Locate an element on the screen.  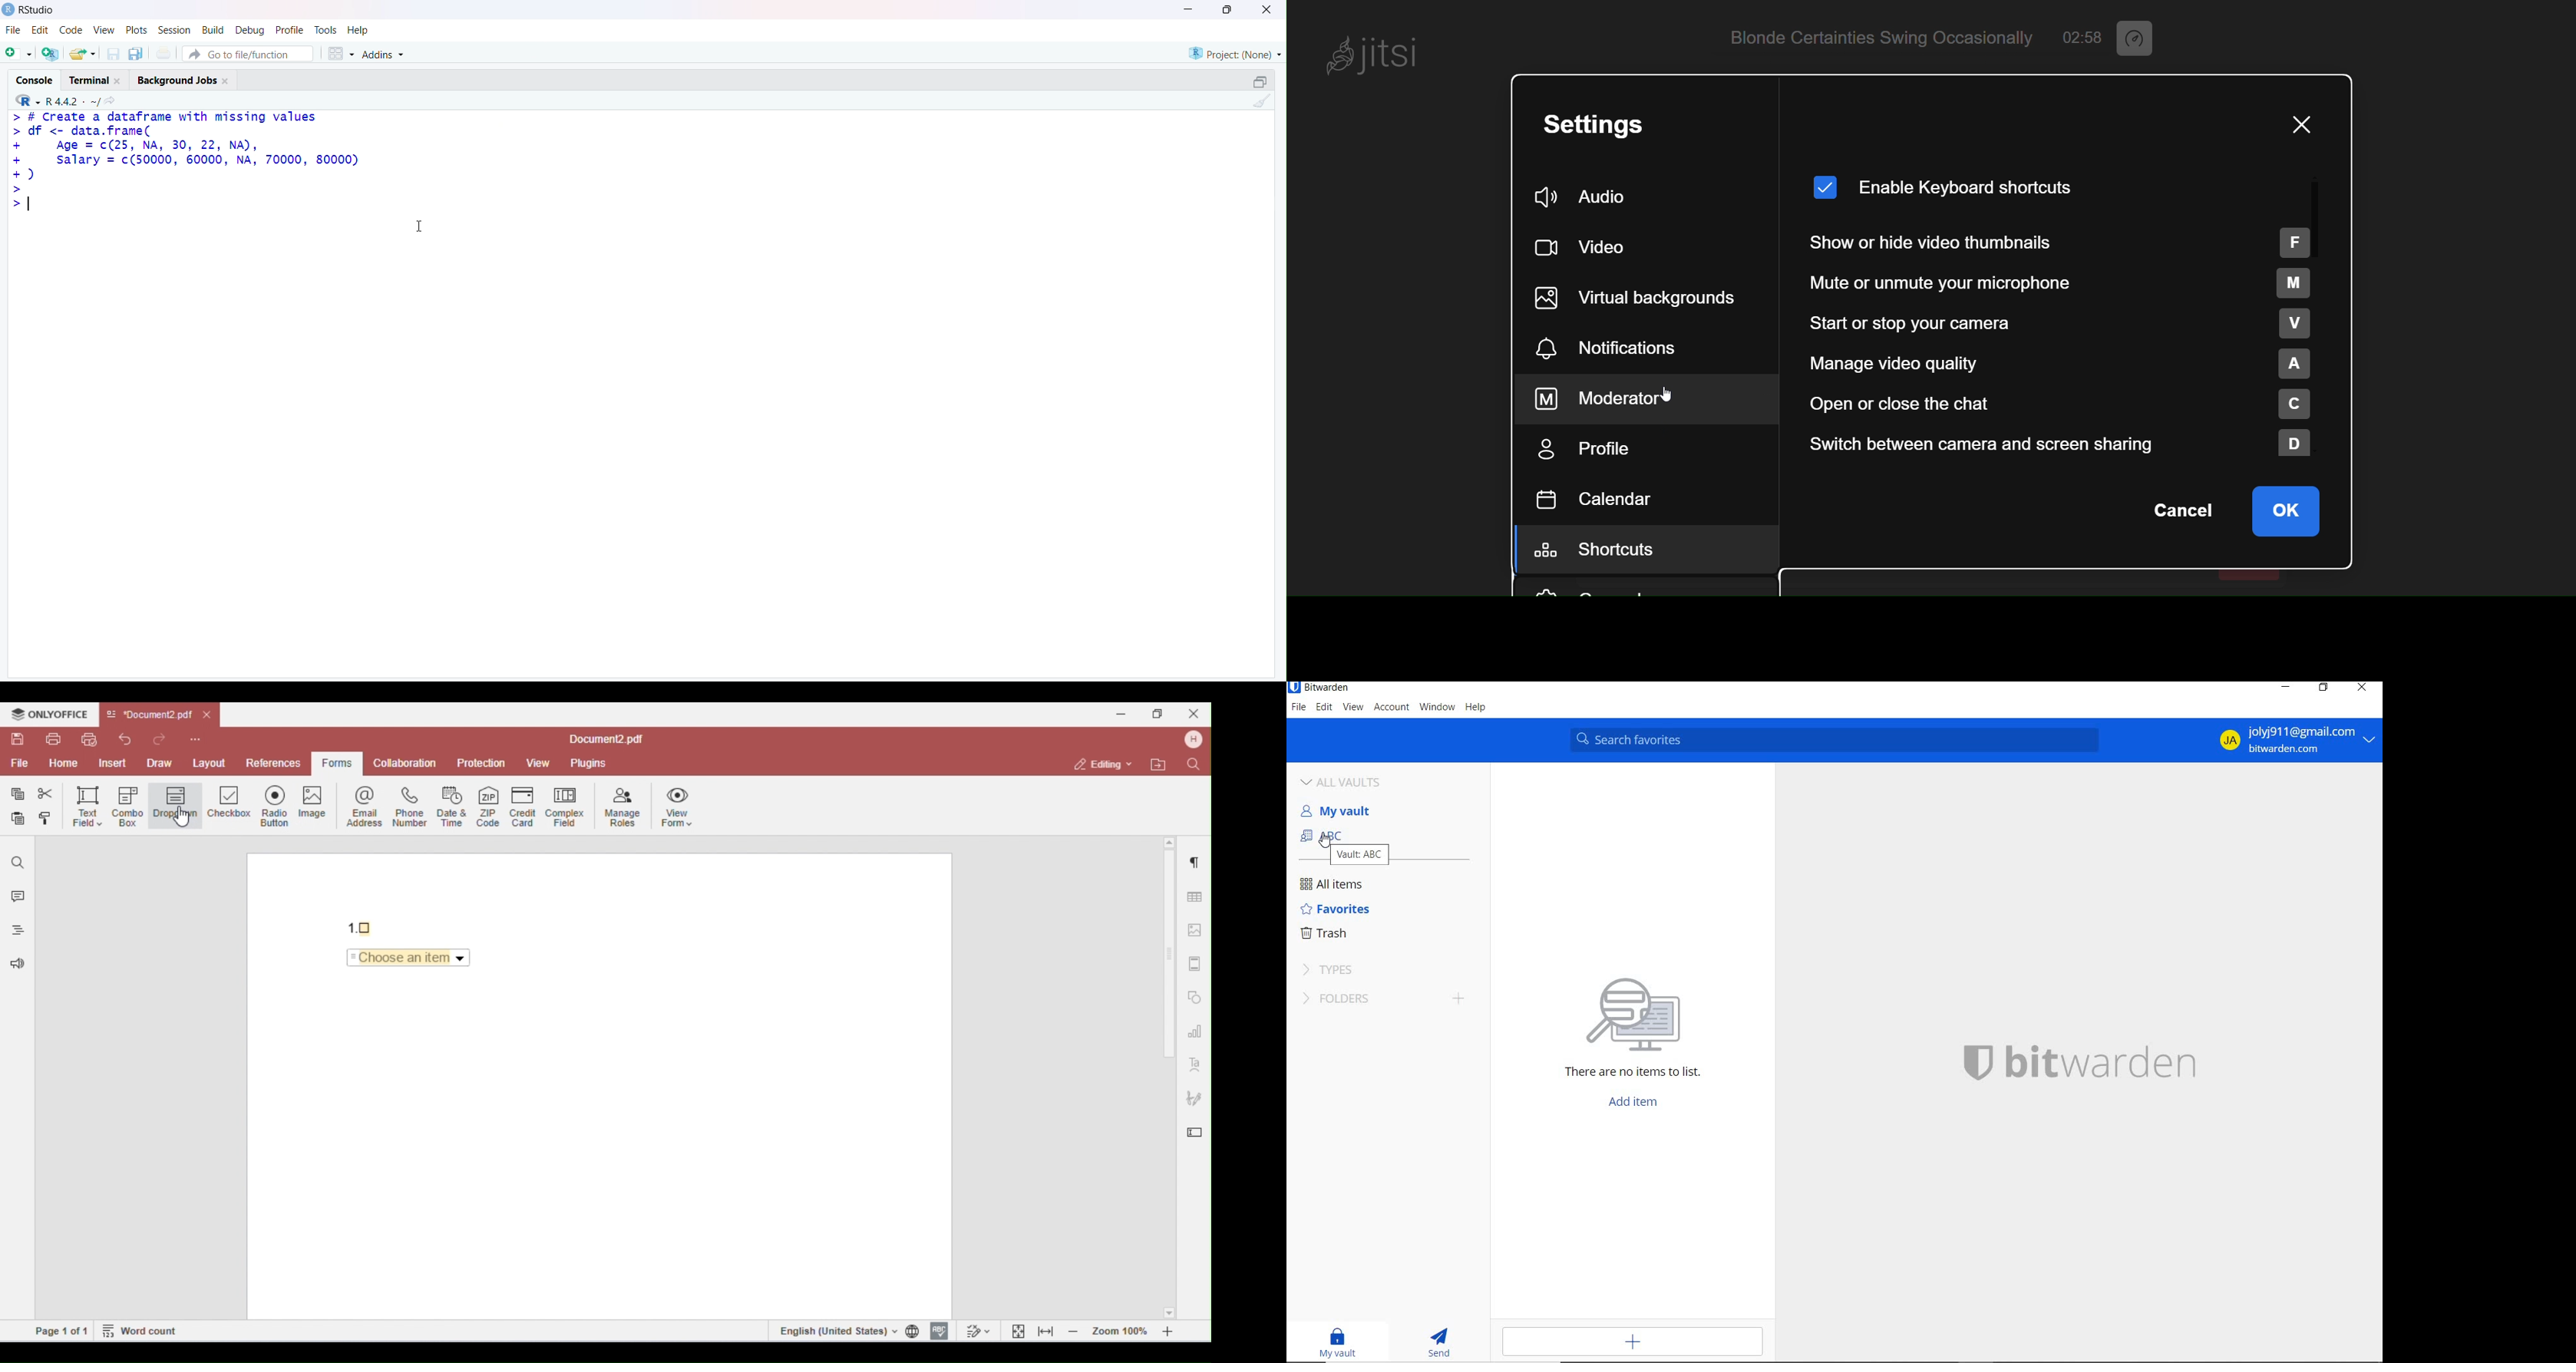
Profile is located at coordinates (290, 30).